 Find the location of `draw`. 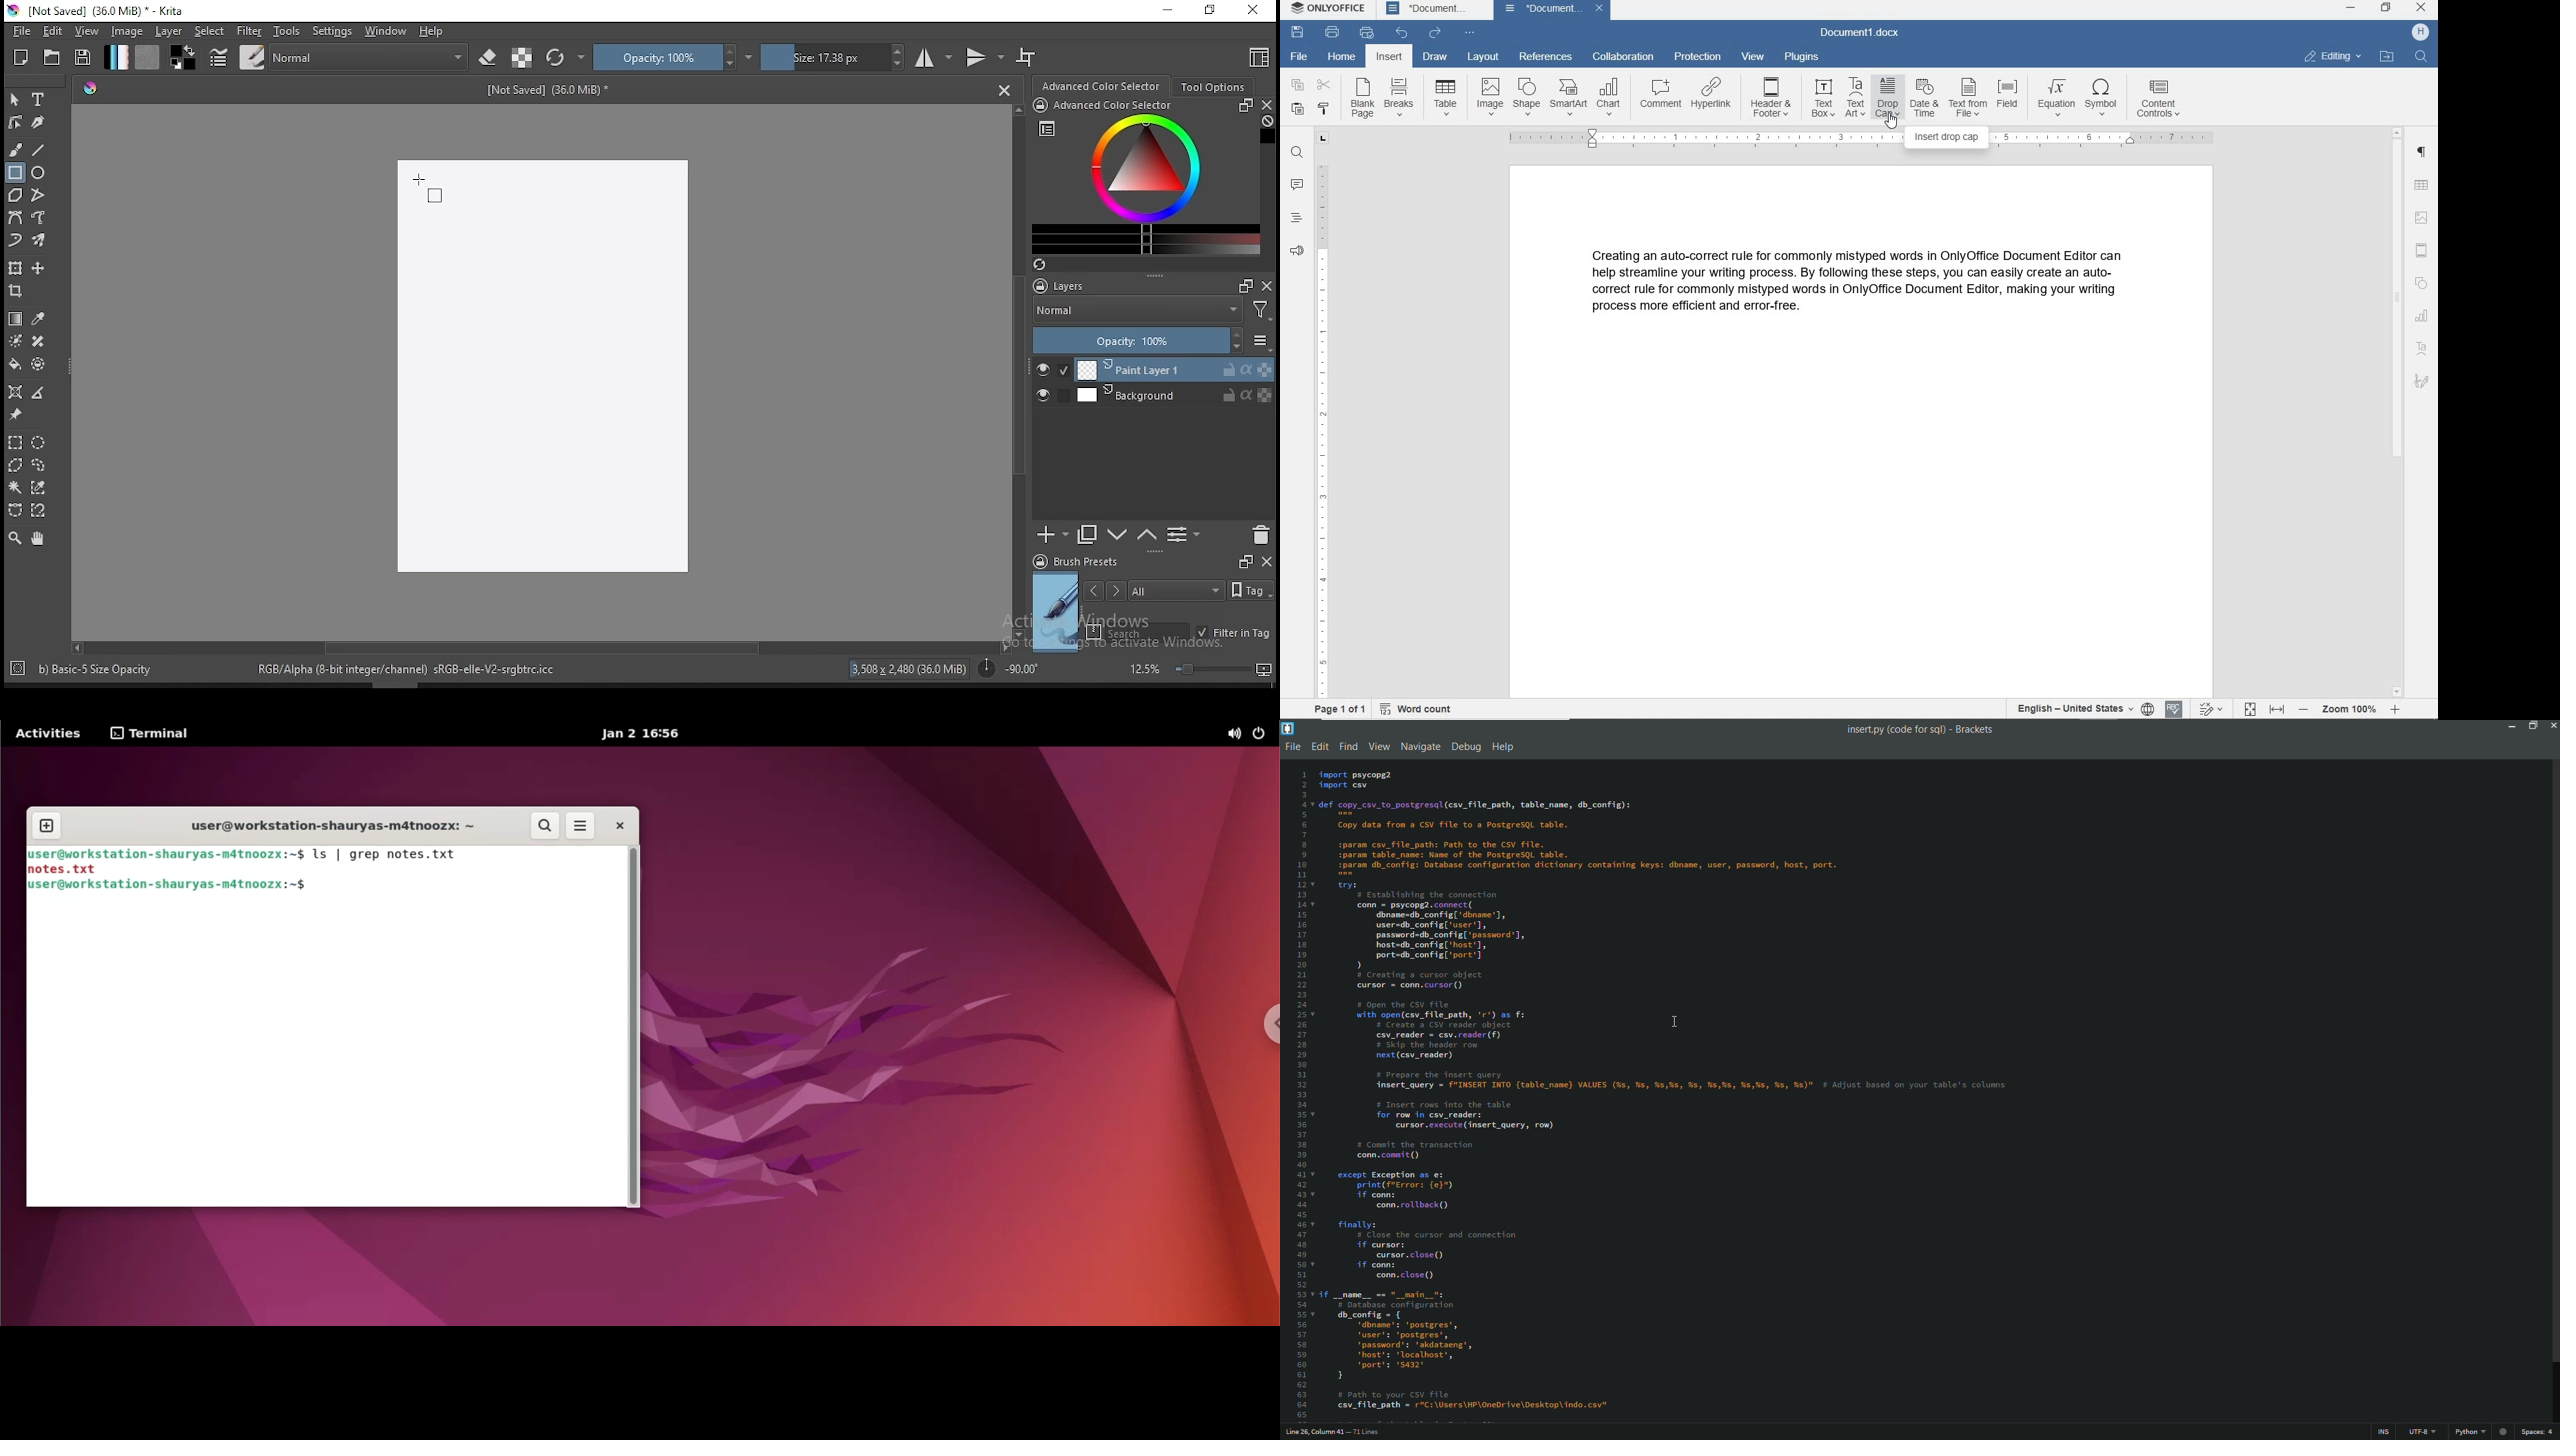

draw is located at coordinates (1434, 55).